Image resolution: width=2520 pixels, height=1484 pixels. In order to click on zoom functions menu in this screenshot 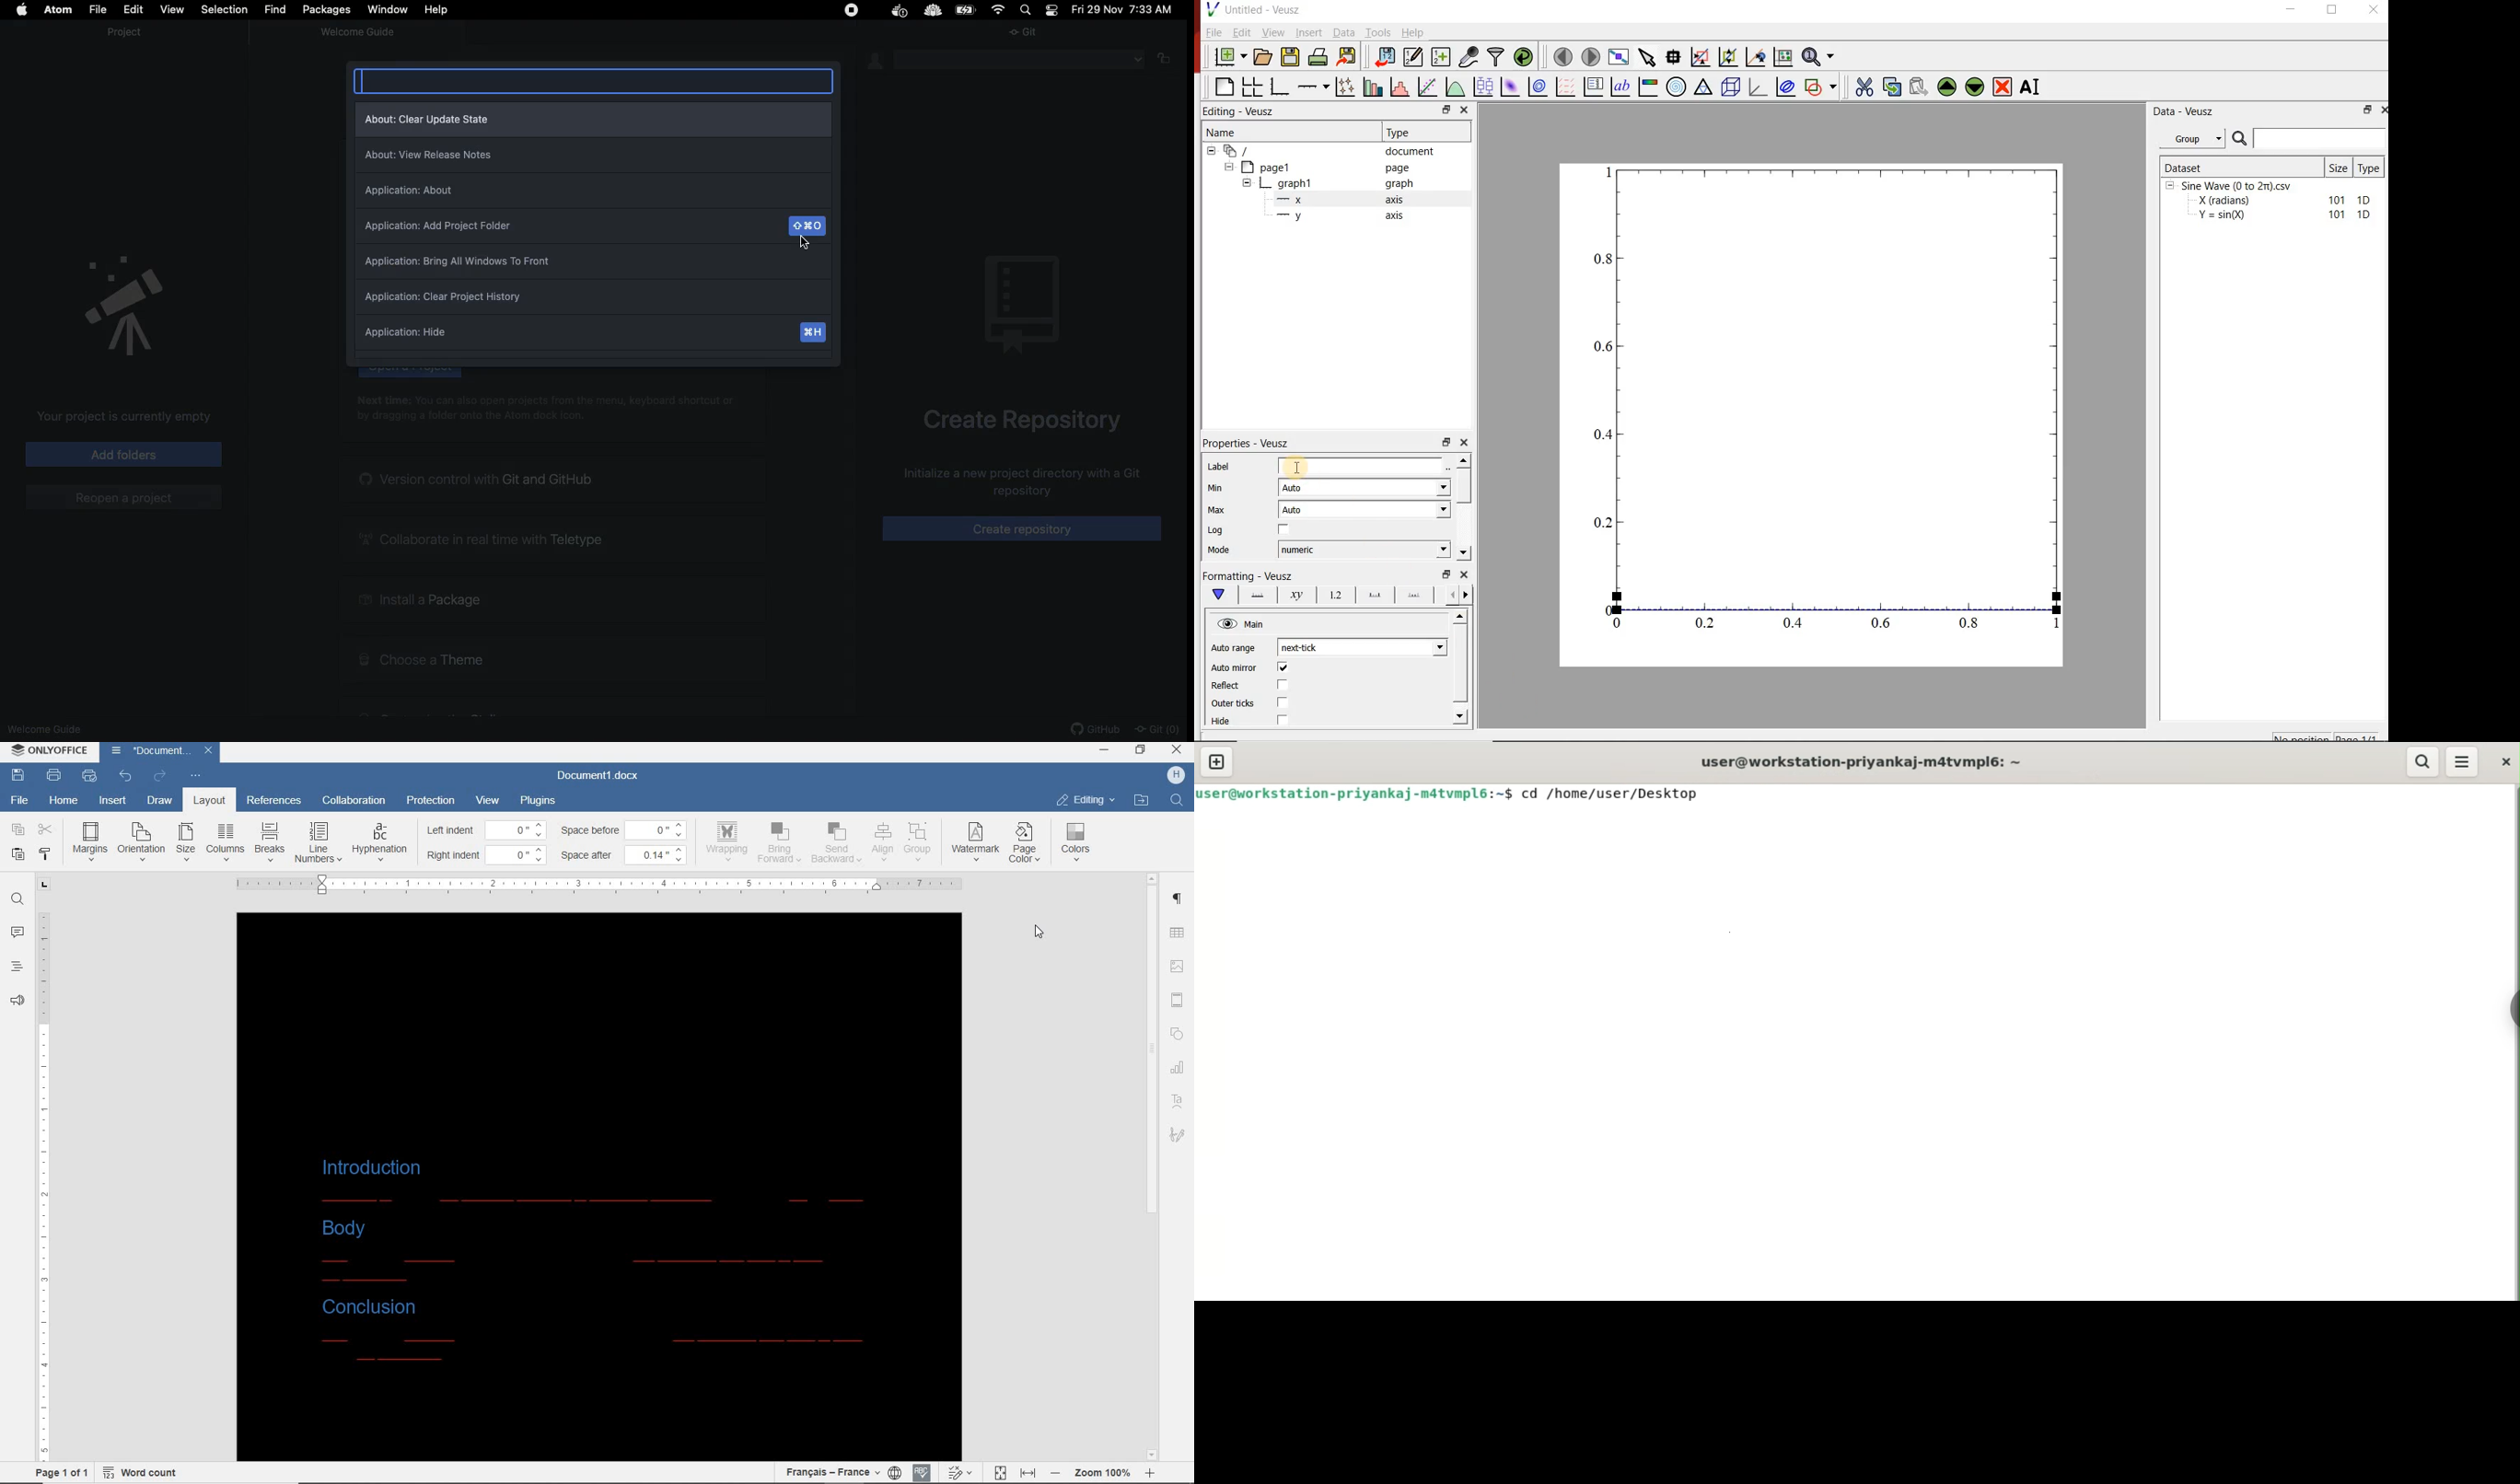, I will do `click(1820, 55)`.